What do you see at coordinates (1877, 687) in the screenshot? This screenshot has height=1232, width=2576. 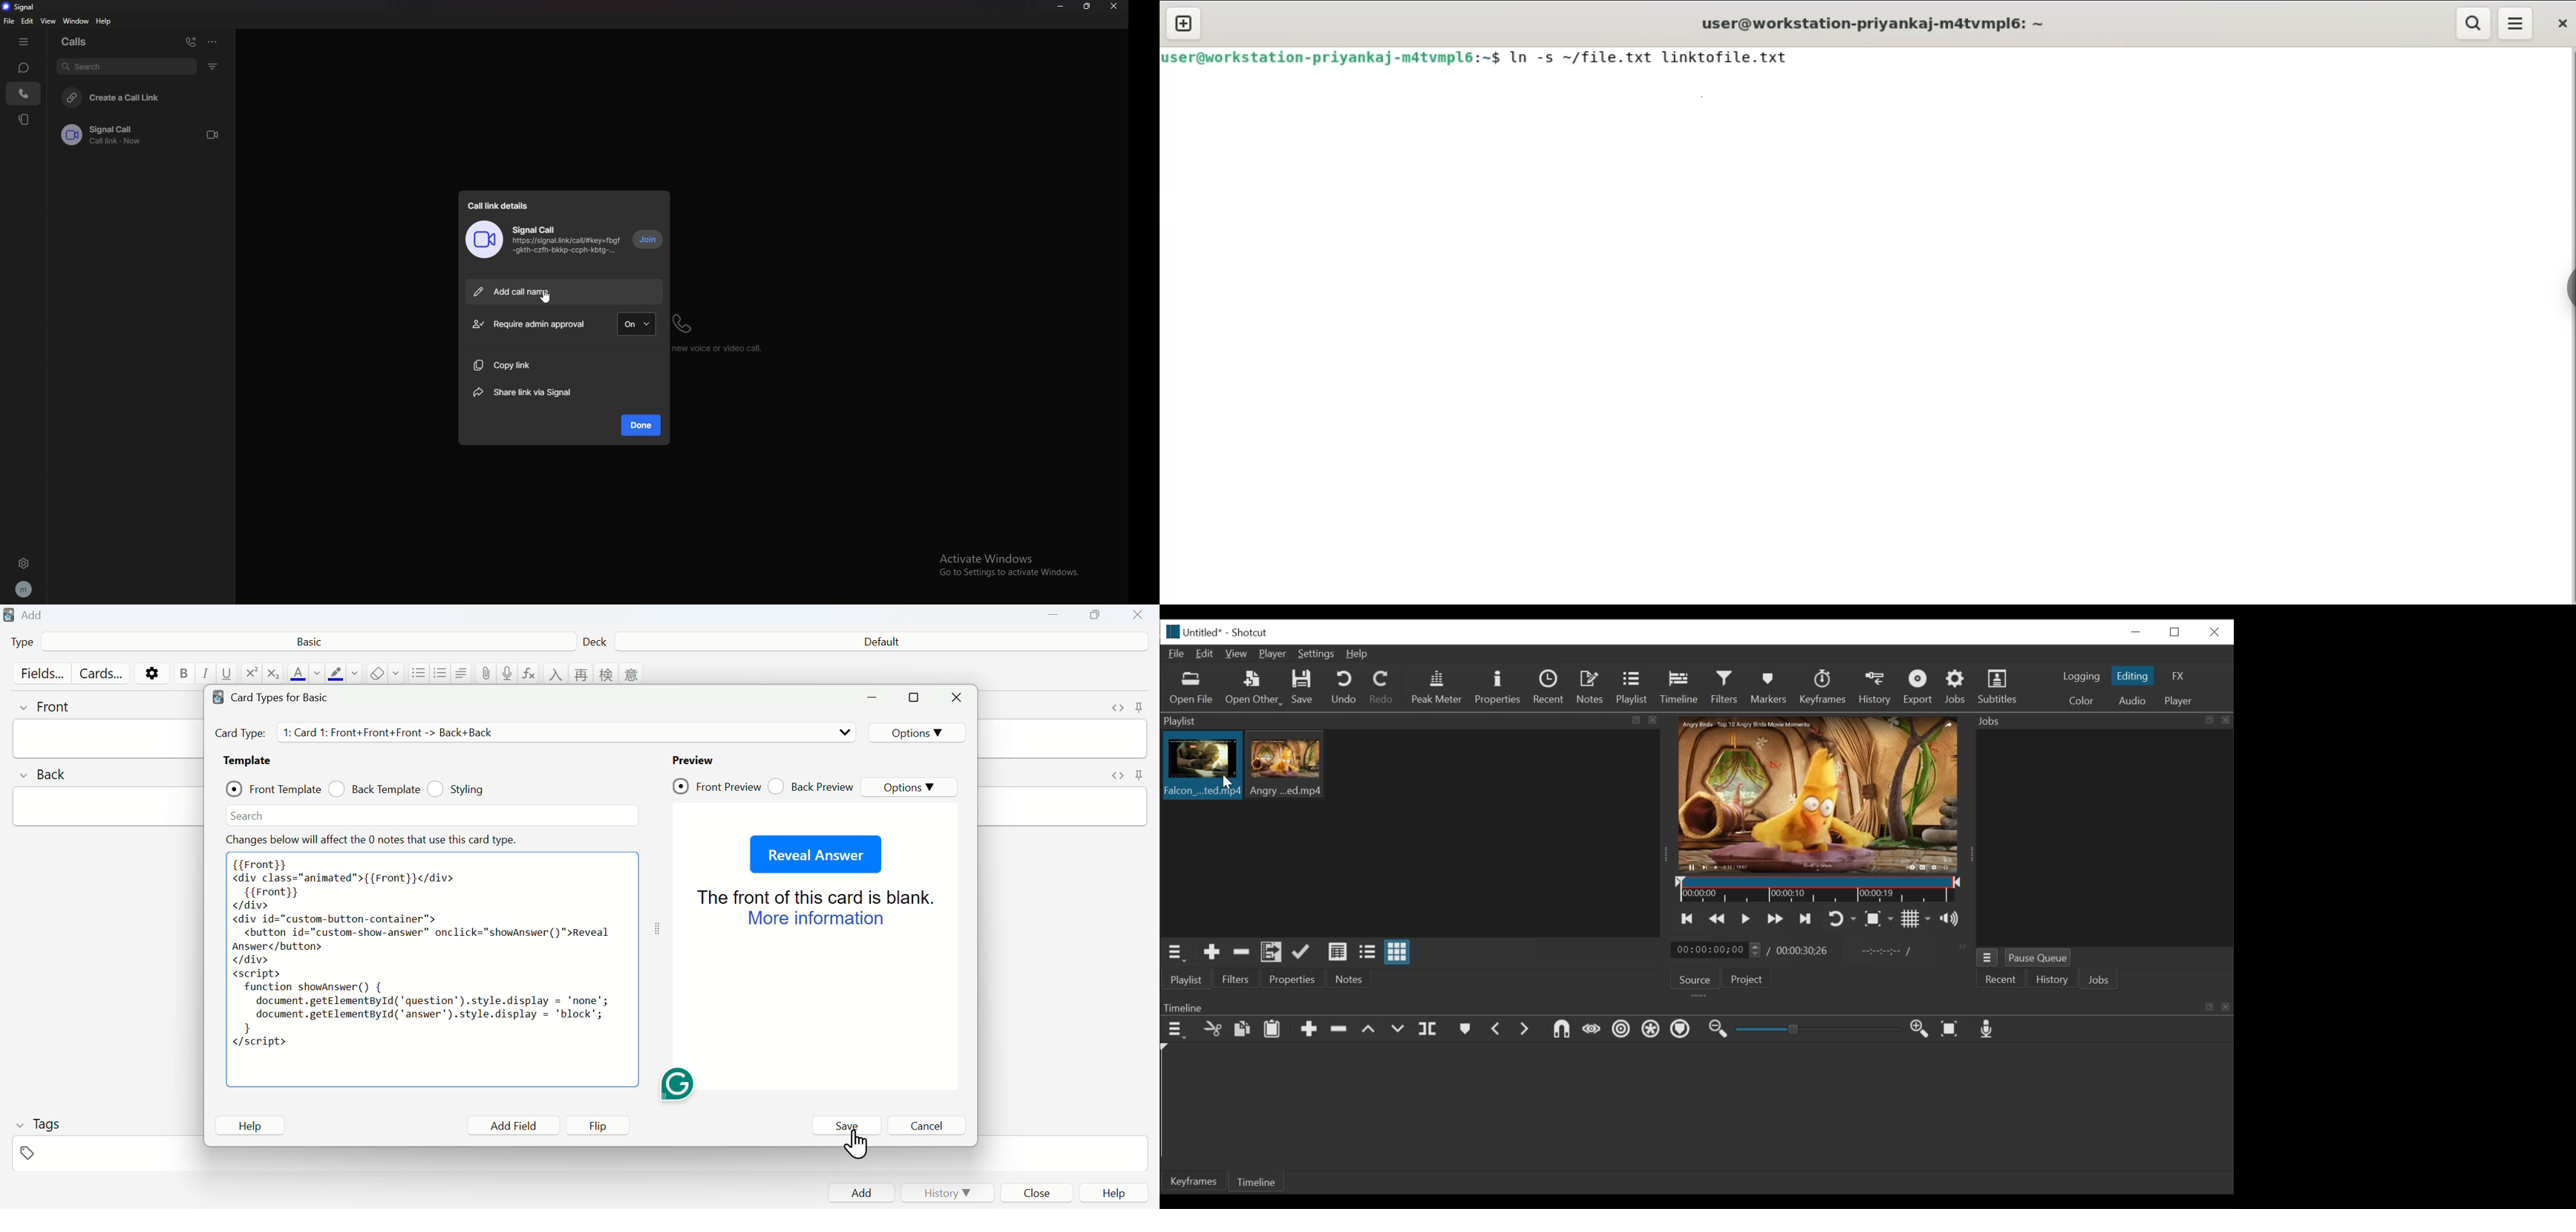 I see `History` at bounding box center [1877, 687].